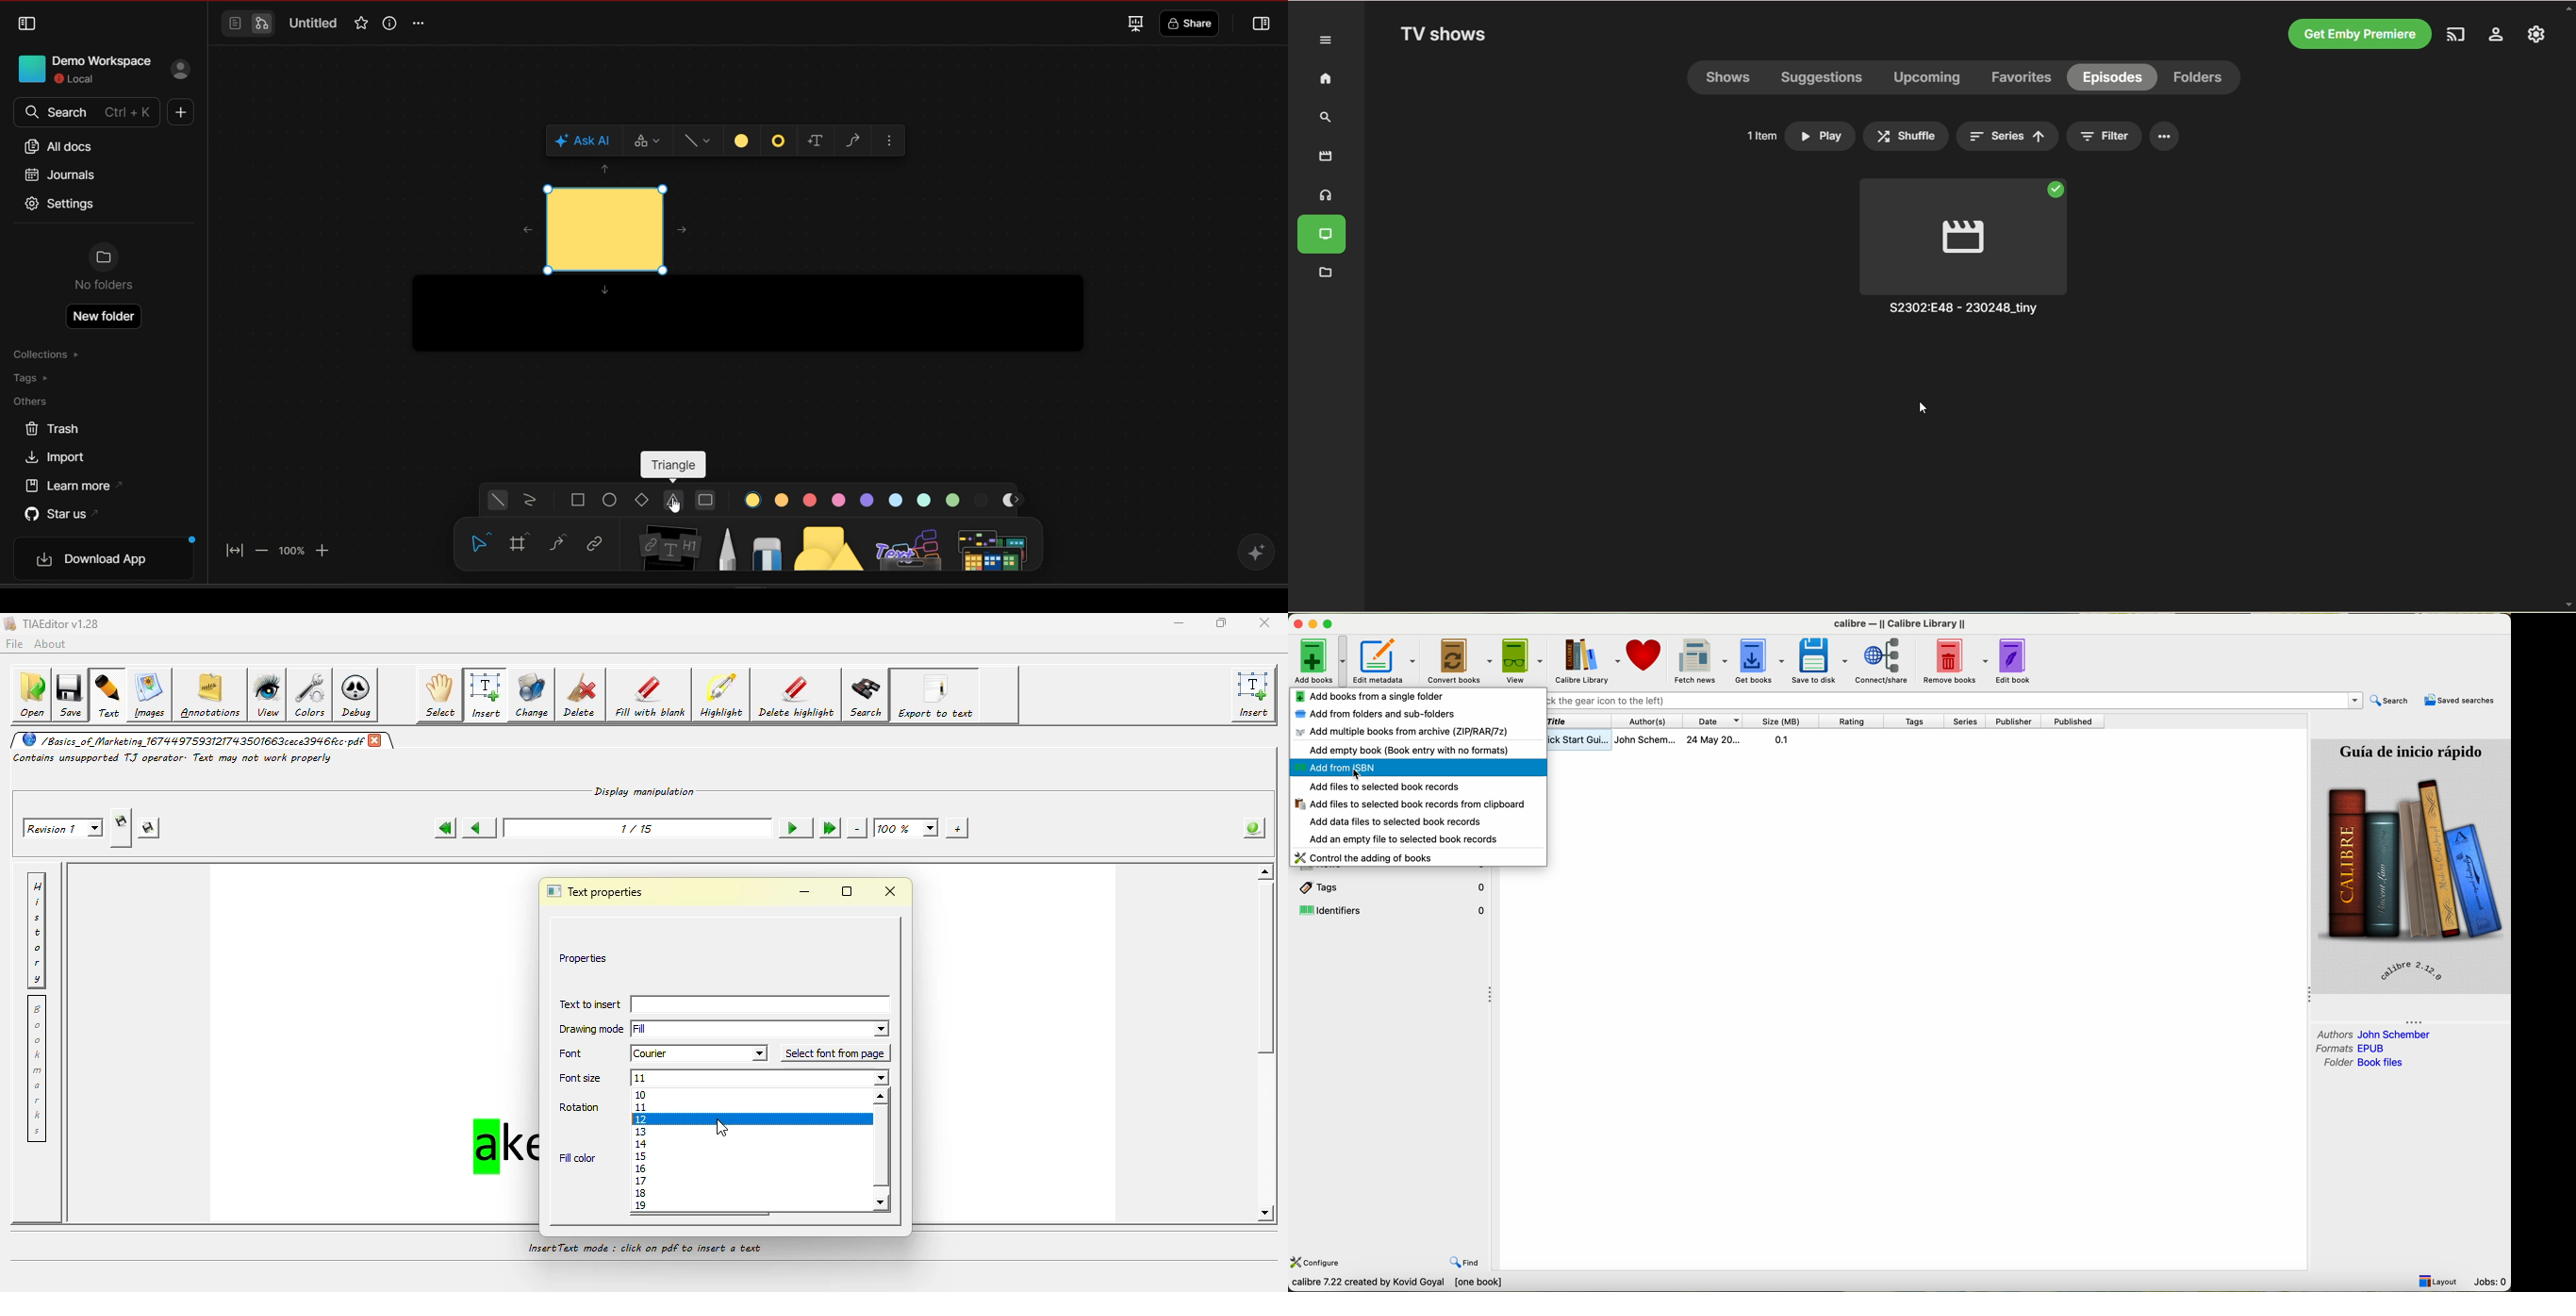 The width and height of the screenshot is (2576, 1316). What do you see at coordinates (611, 501) in the screenshot?
I see `ellipse` at bounding box center [611, 501].